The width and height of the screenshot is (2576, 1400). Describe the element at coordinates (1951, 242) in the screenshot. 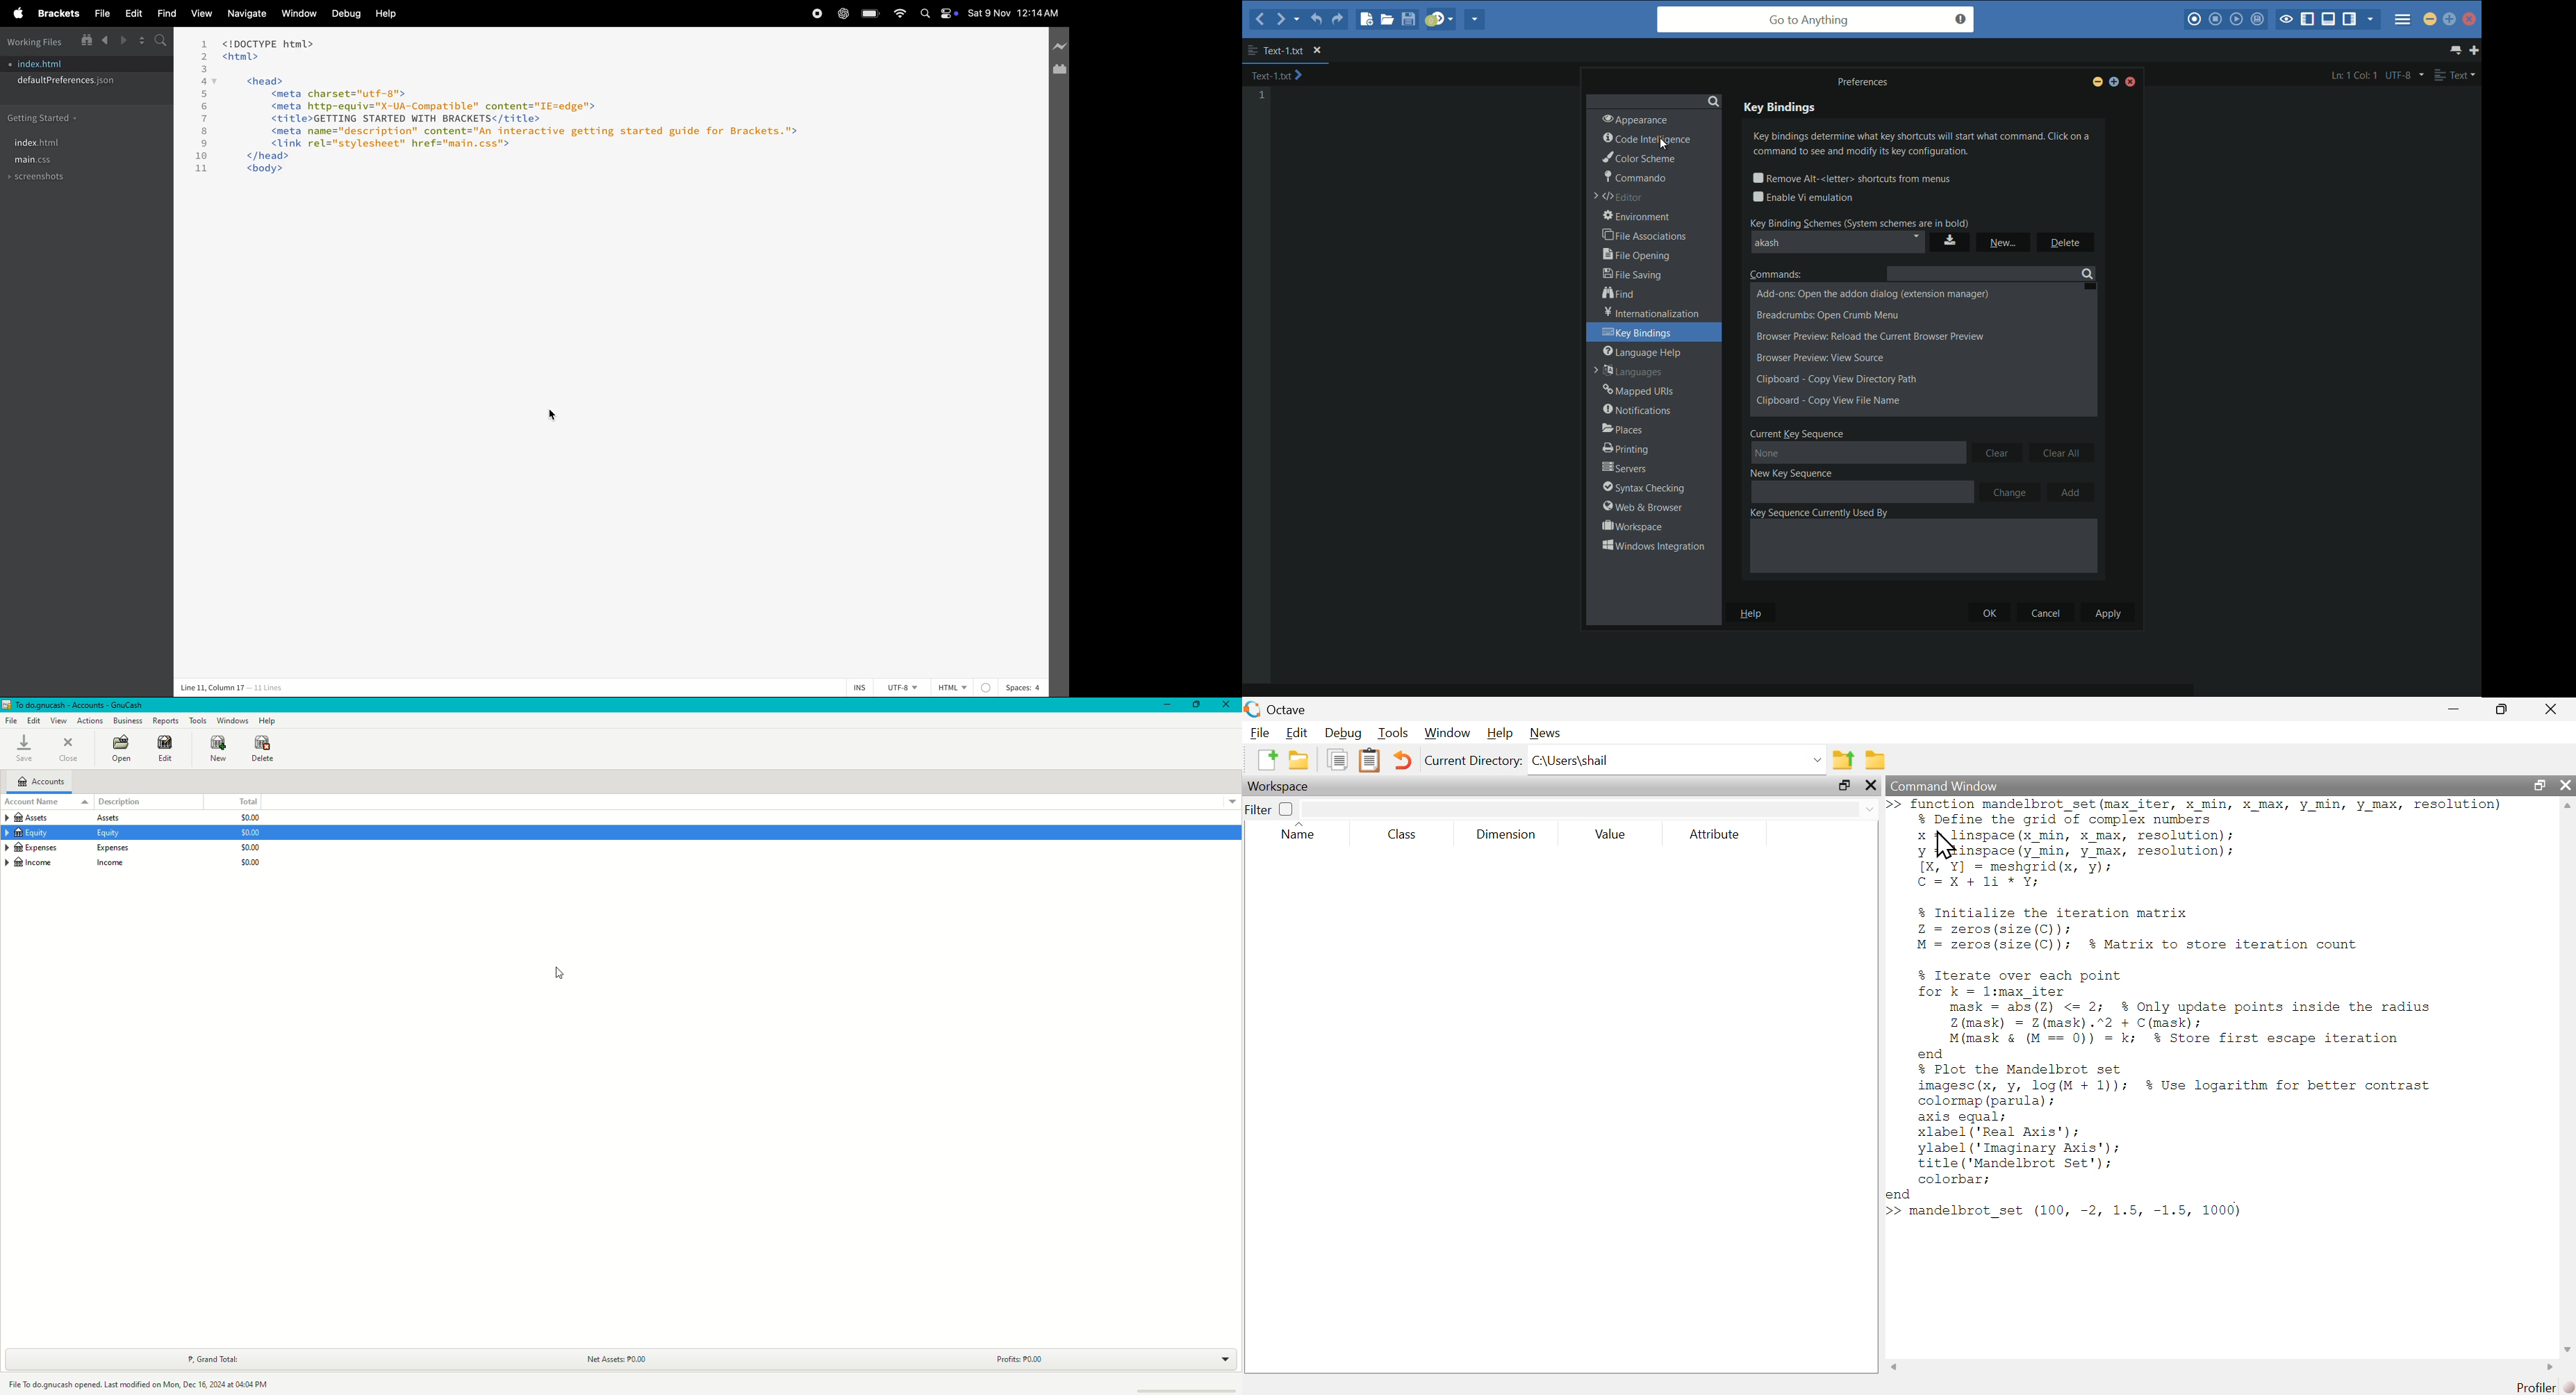

I see `save` at that location.